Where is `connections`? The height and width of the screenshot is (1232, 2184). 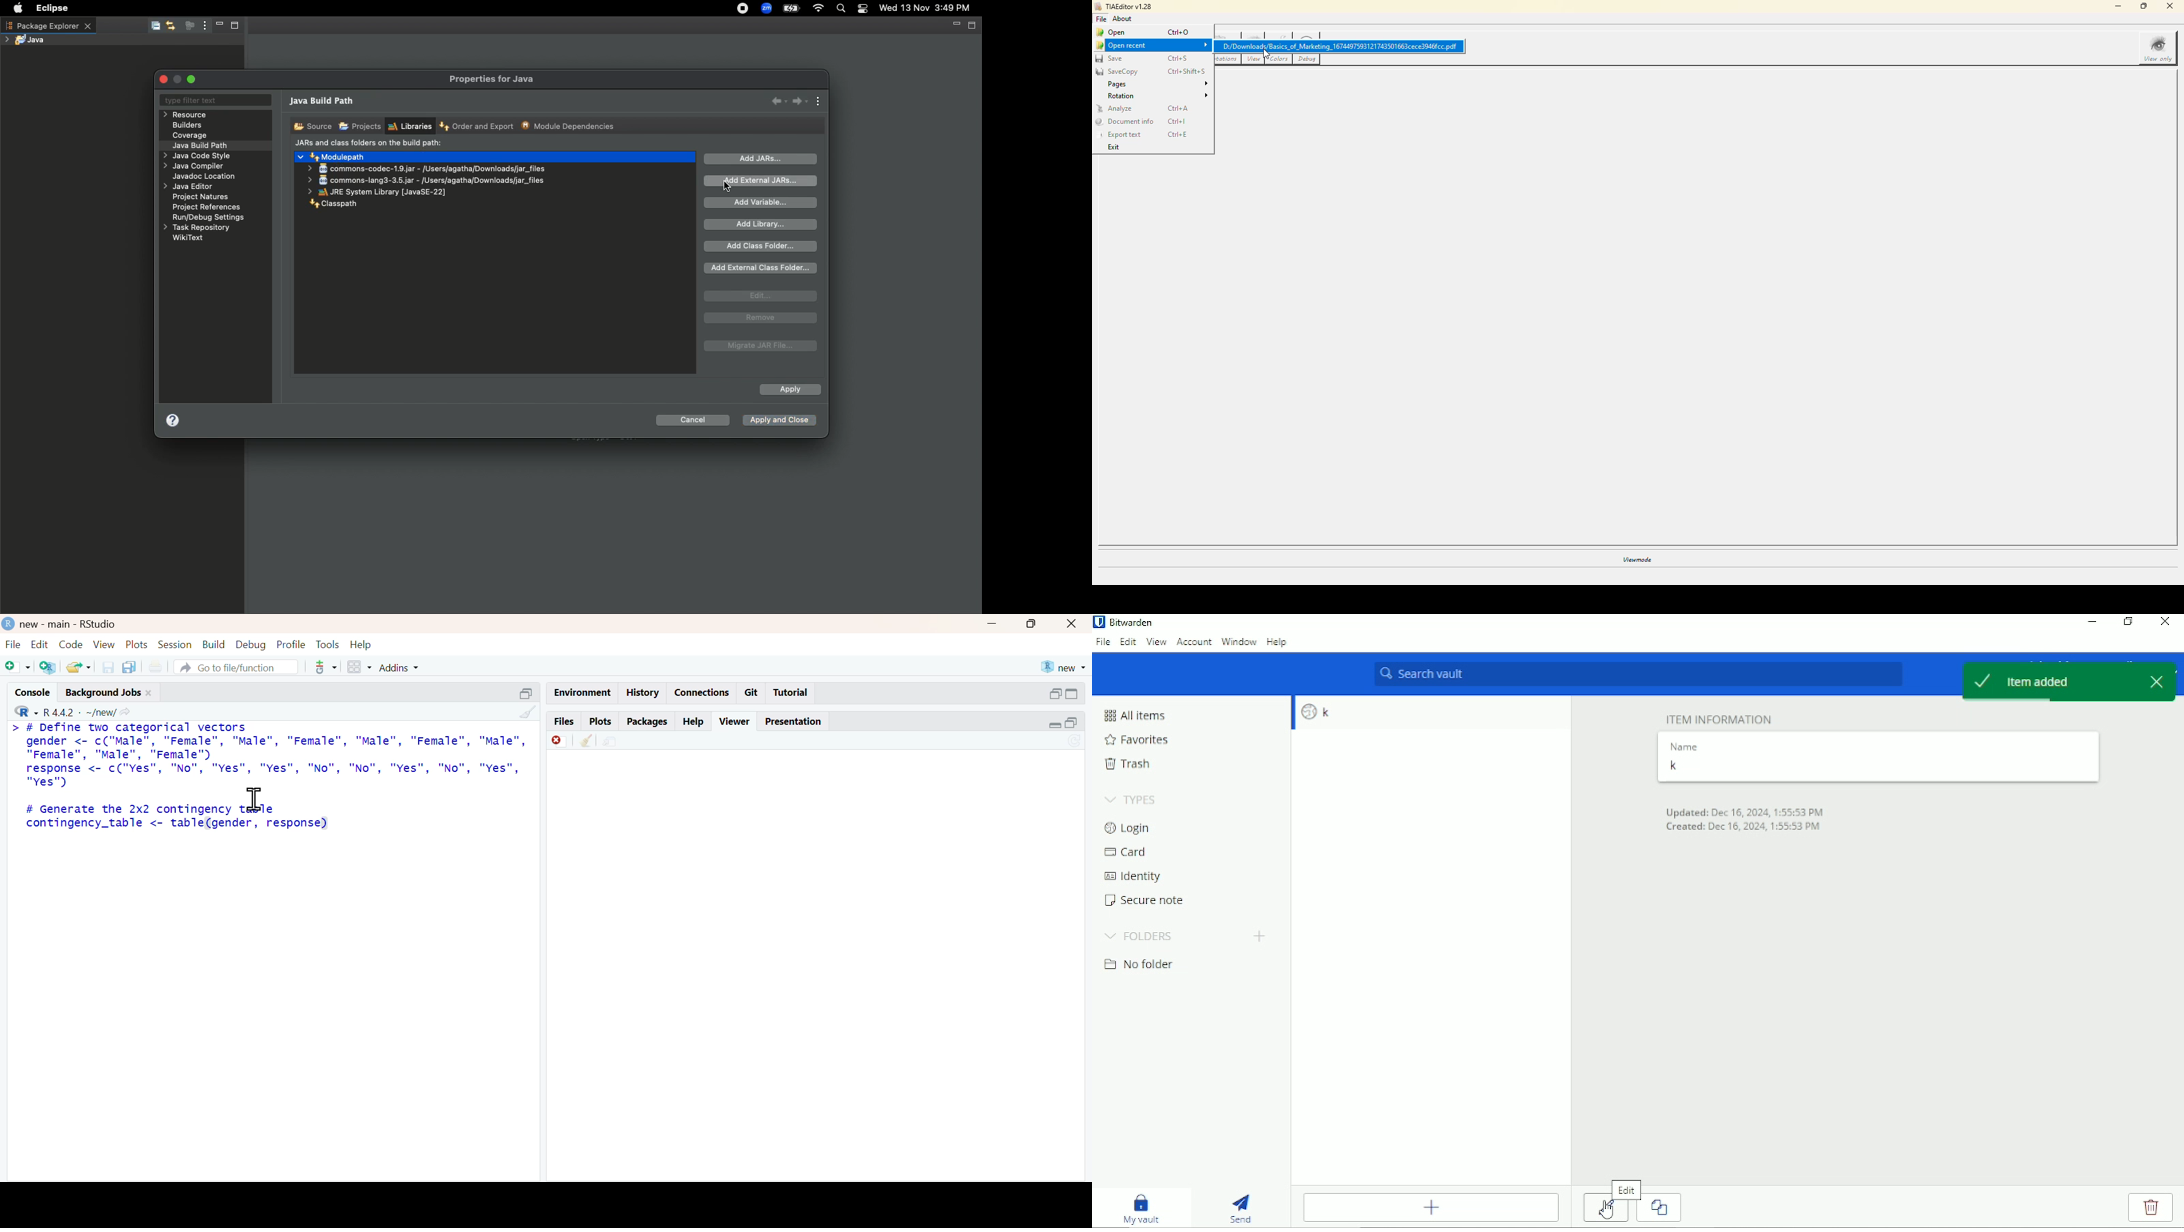 connections is located at coordinates (703, 693).